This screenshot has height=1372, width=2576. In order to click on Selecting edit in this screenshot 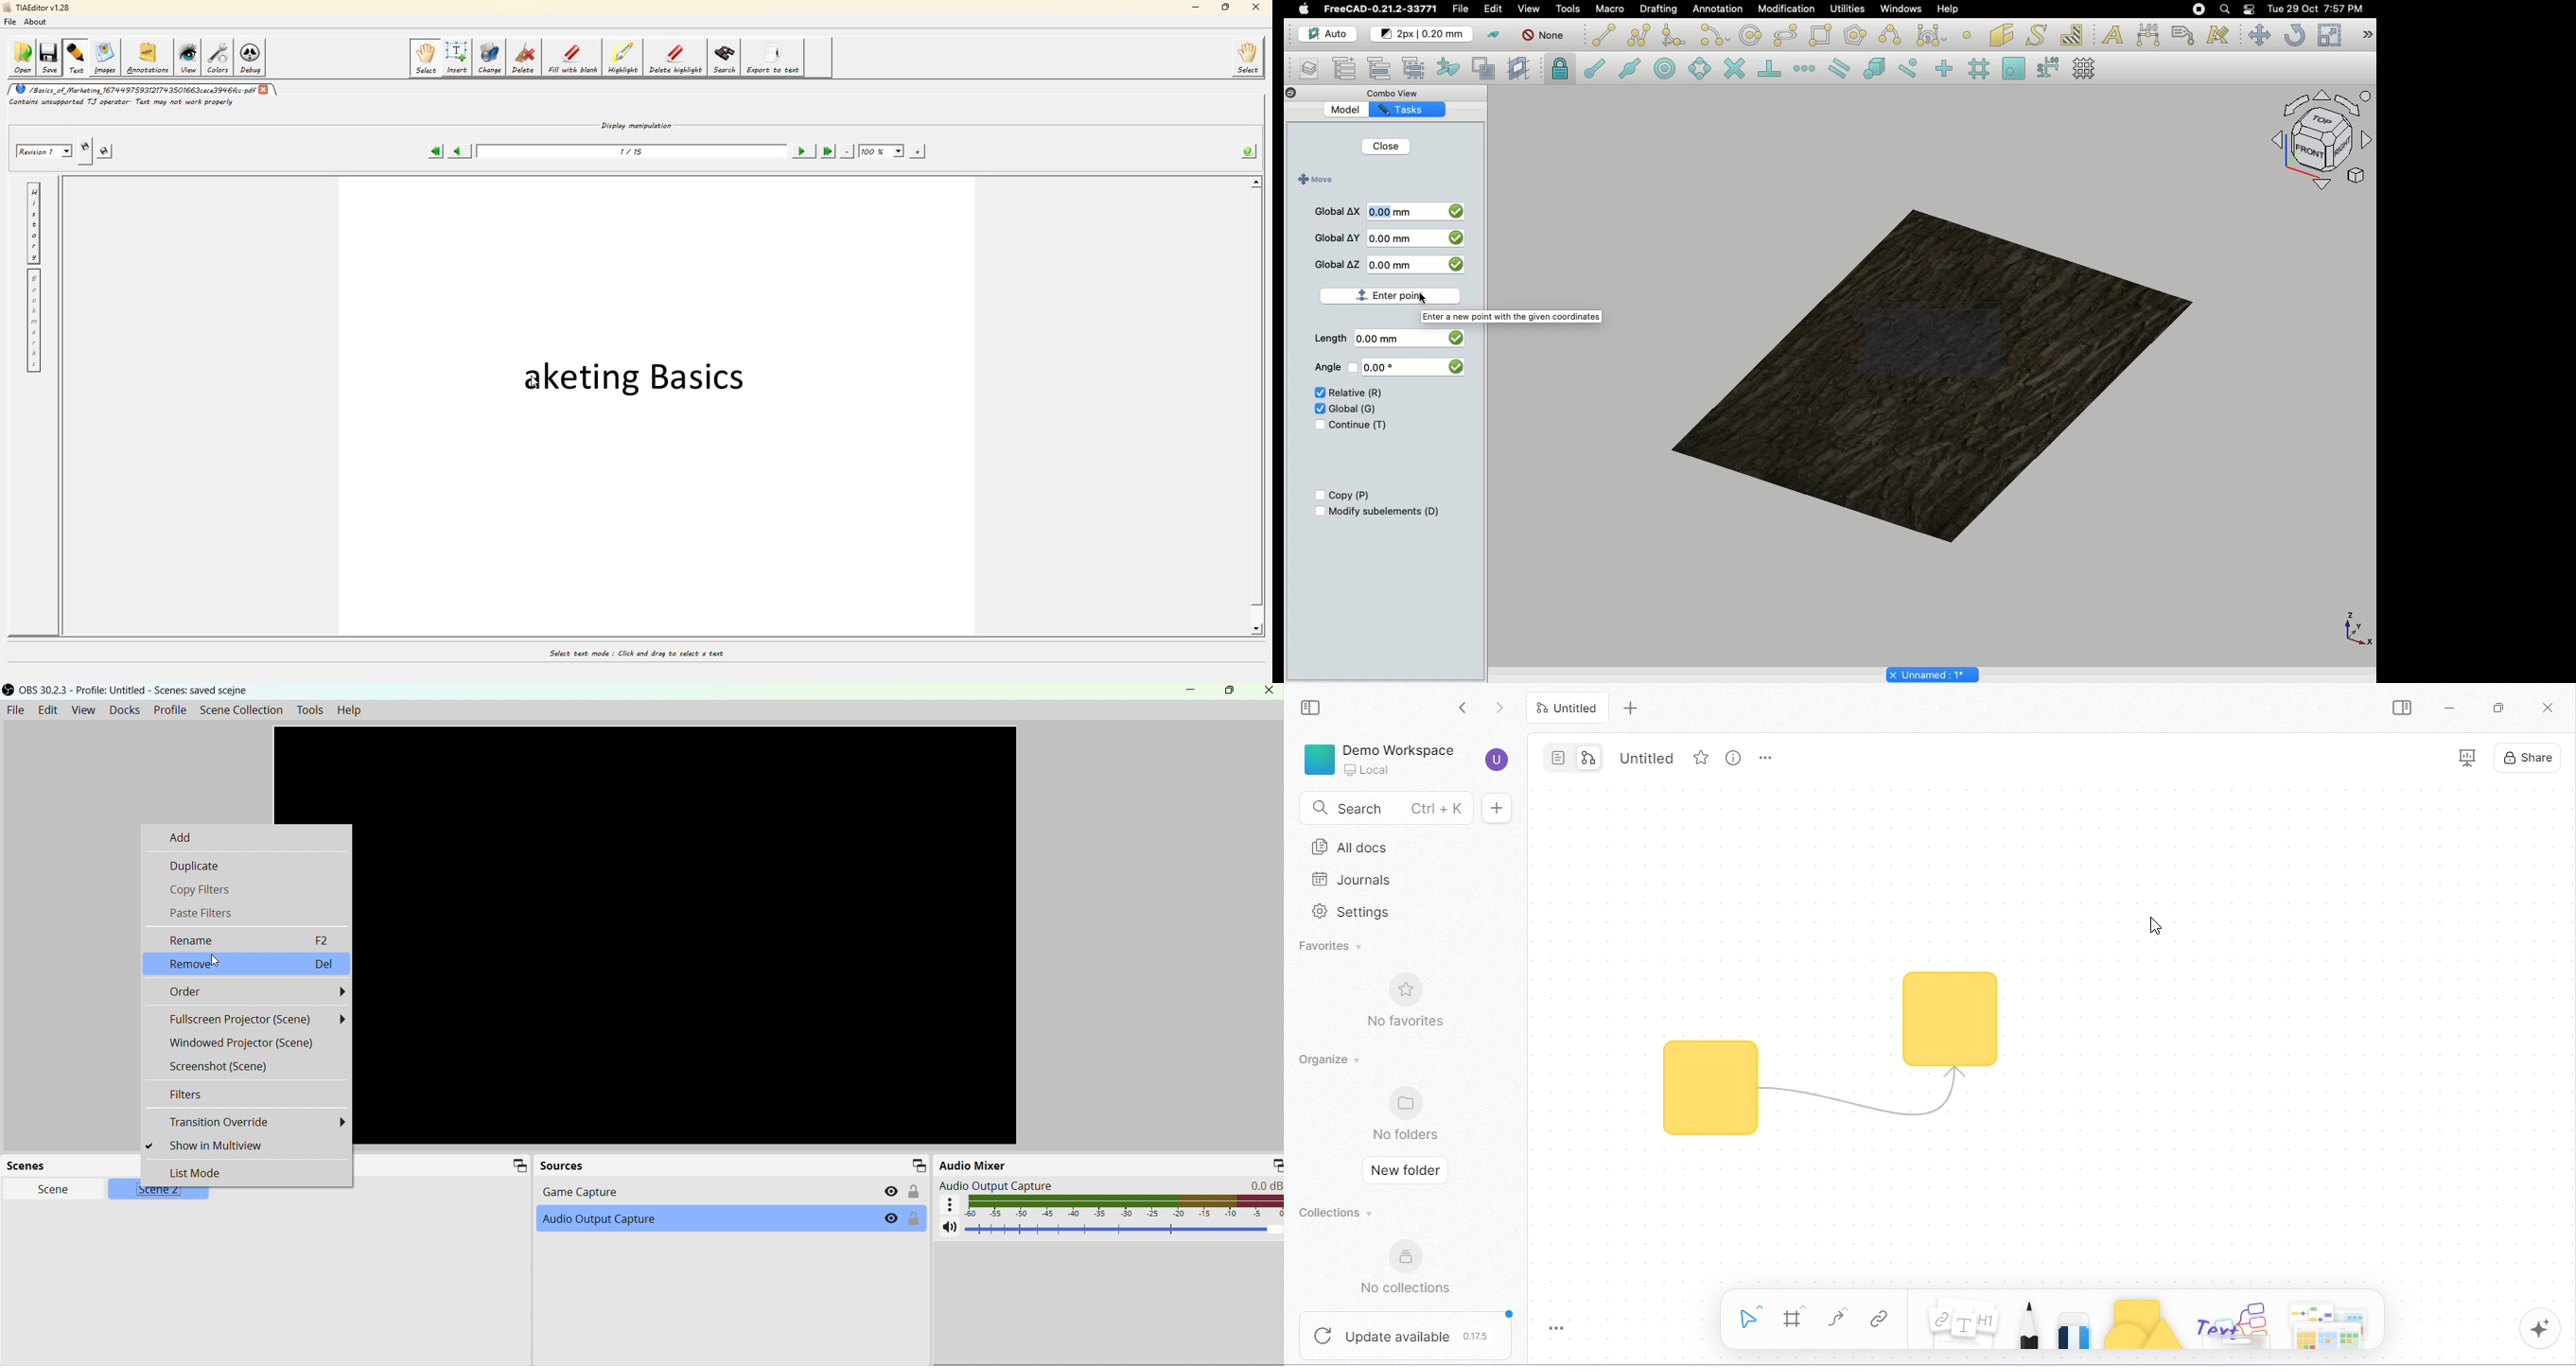, I will do `click(1496, 10)`.